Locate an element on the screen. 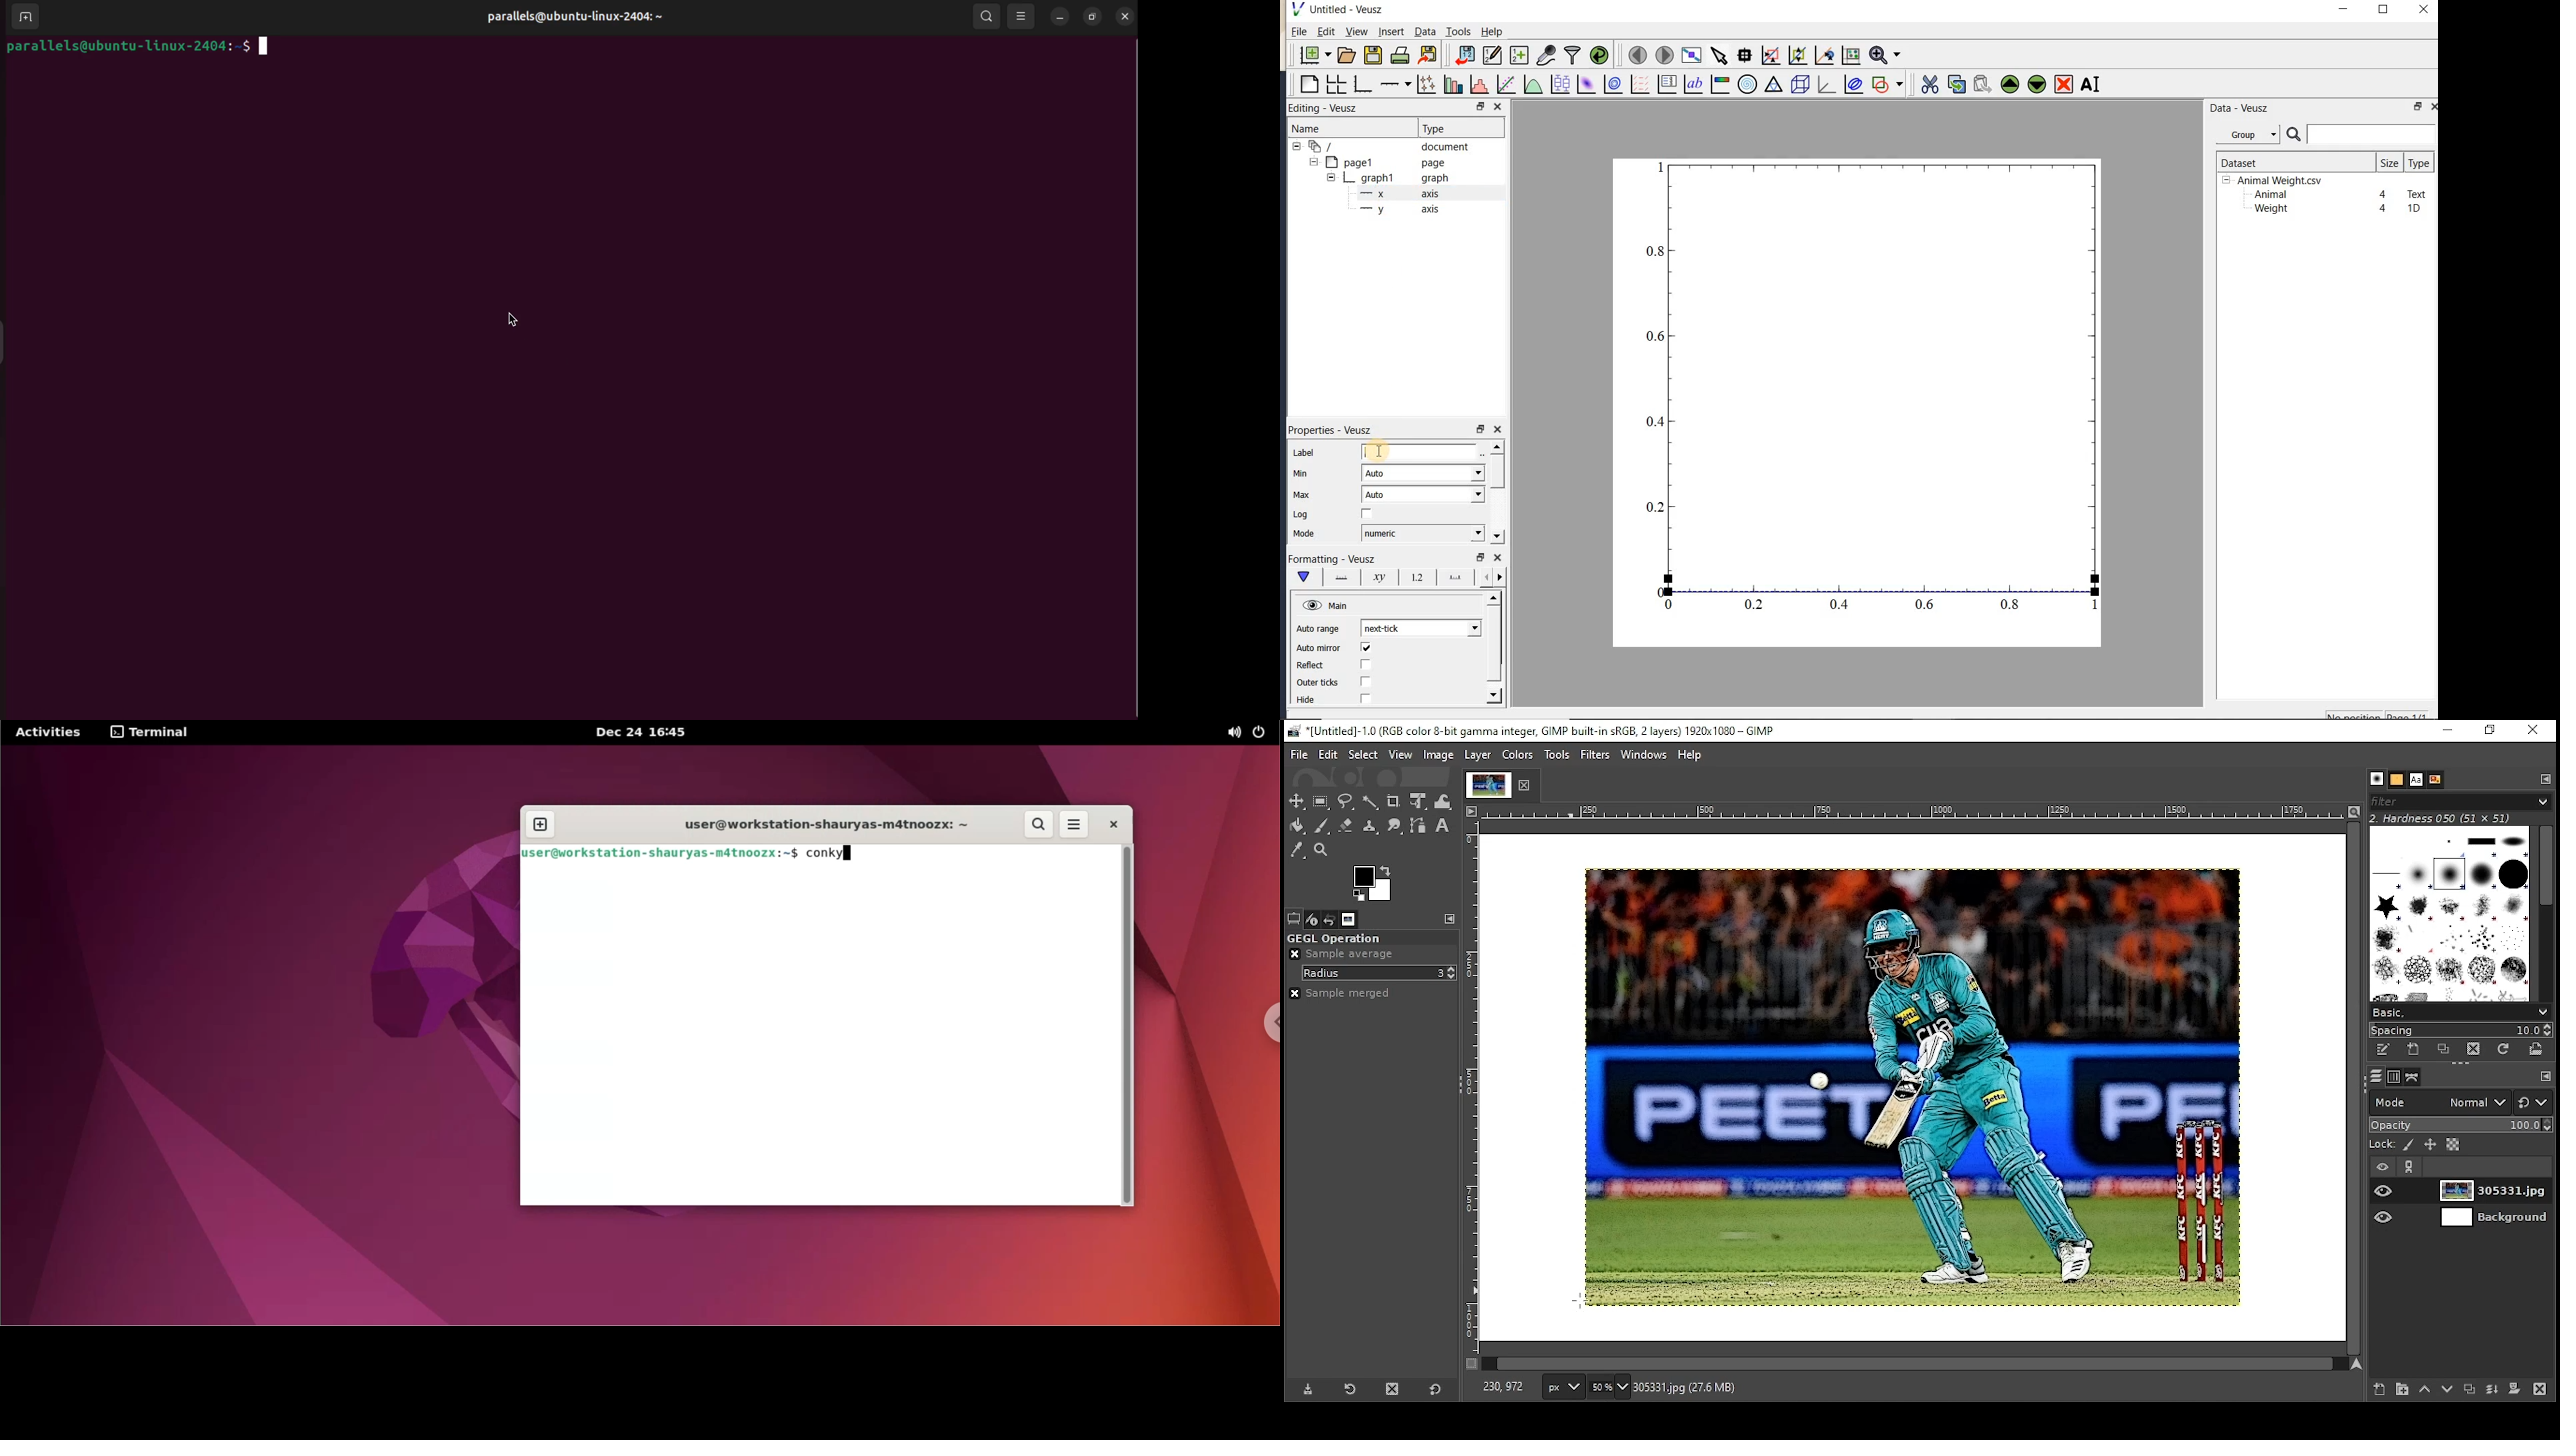 Image resolution: width=2576 pixels, height=1456 pixels. Auto is located at coordinates (1423, 473).